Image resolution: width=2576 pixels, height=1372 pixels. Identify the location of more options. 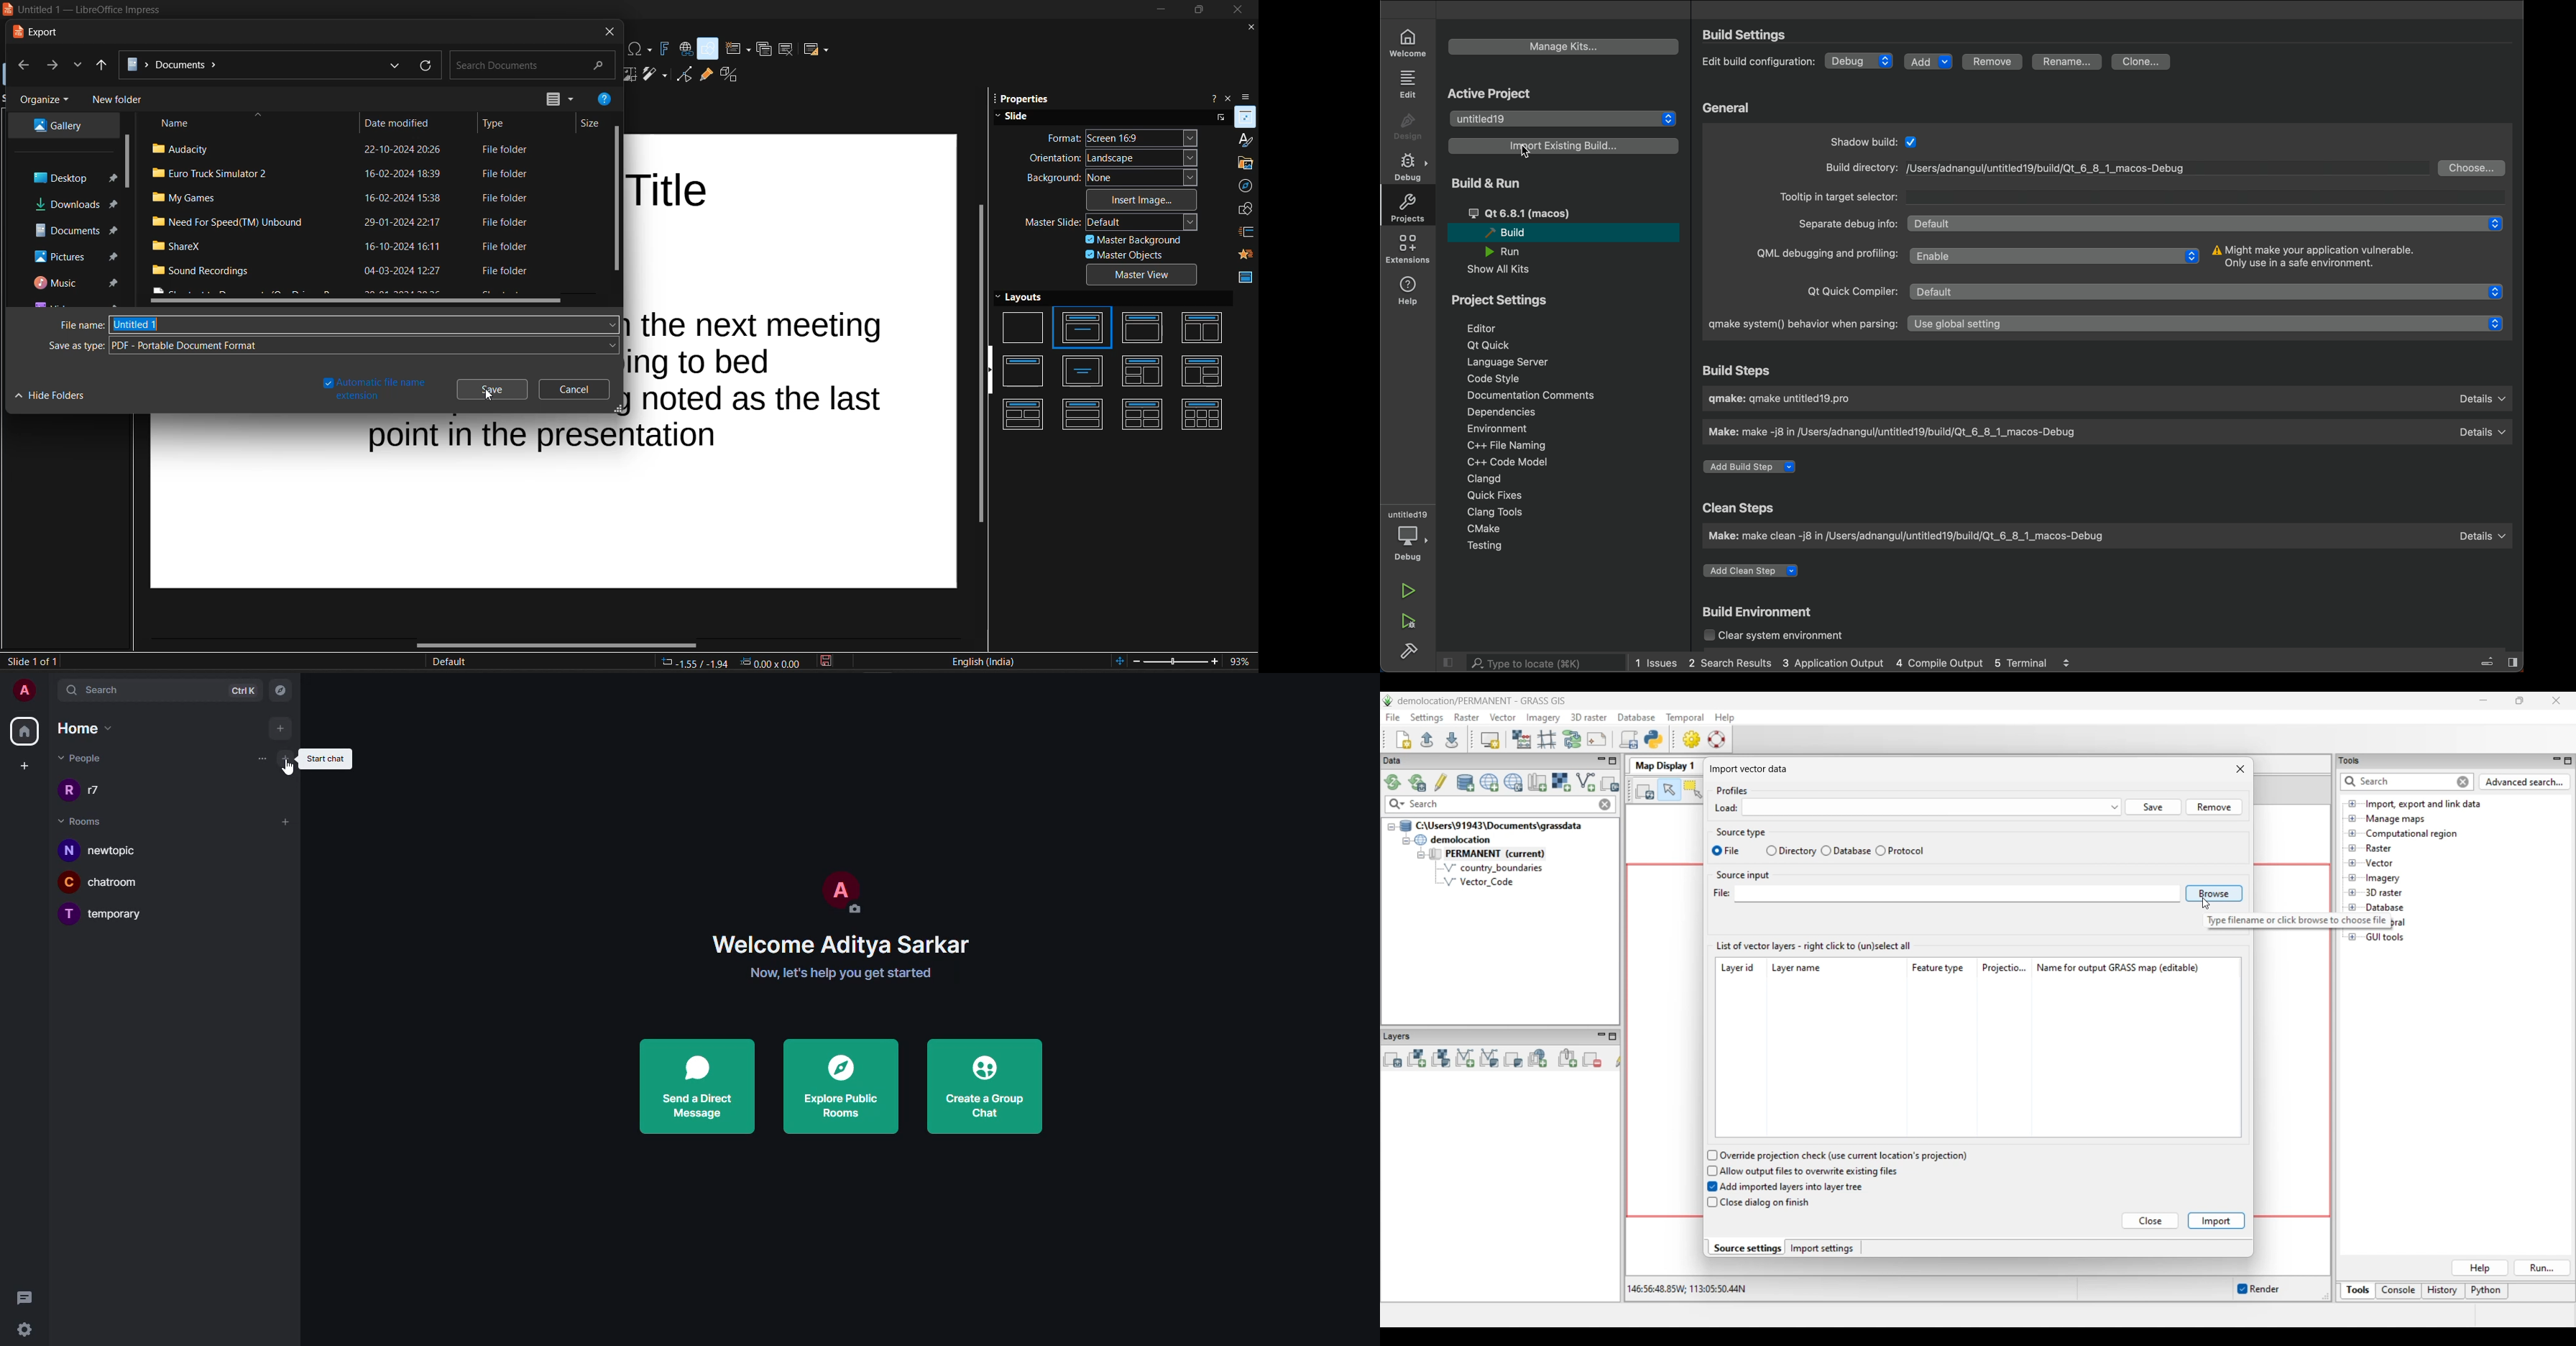
(1218, 118).